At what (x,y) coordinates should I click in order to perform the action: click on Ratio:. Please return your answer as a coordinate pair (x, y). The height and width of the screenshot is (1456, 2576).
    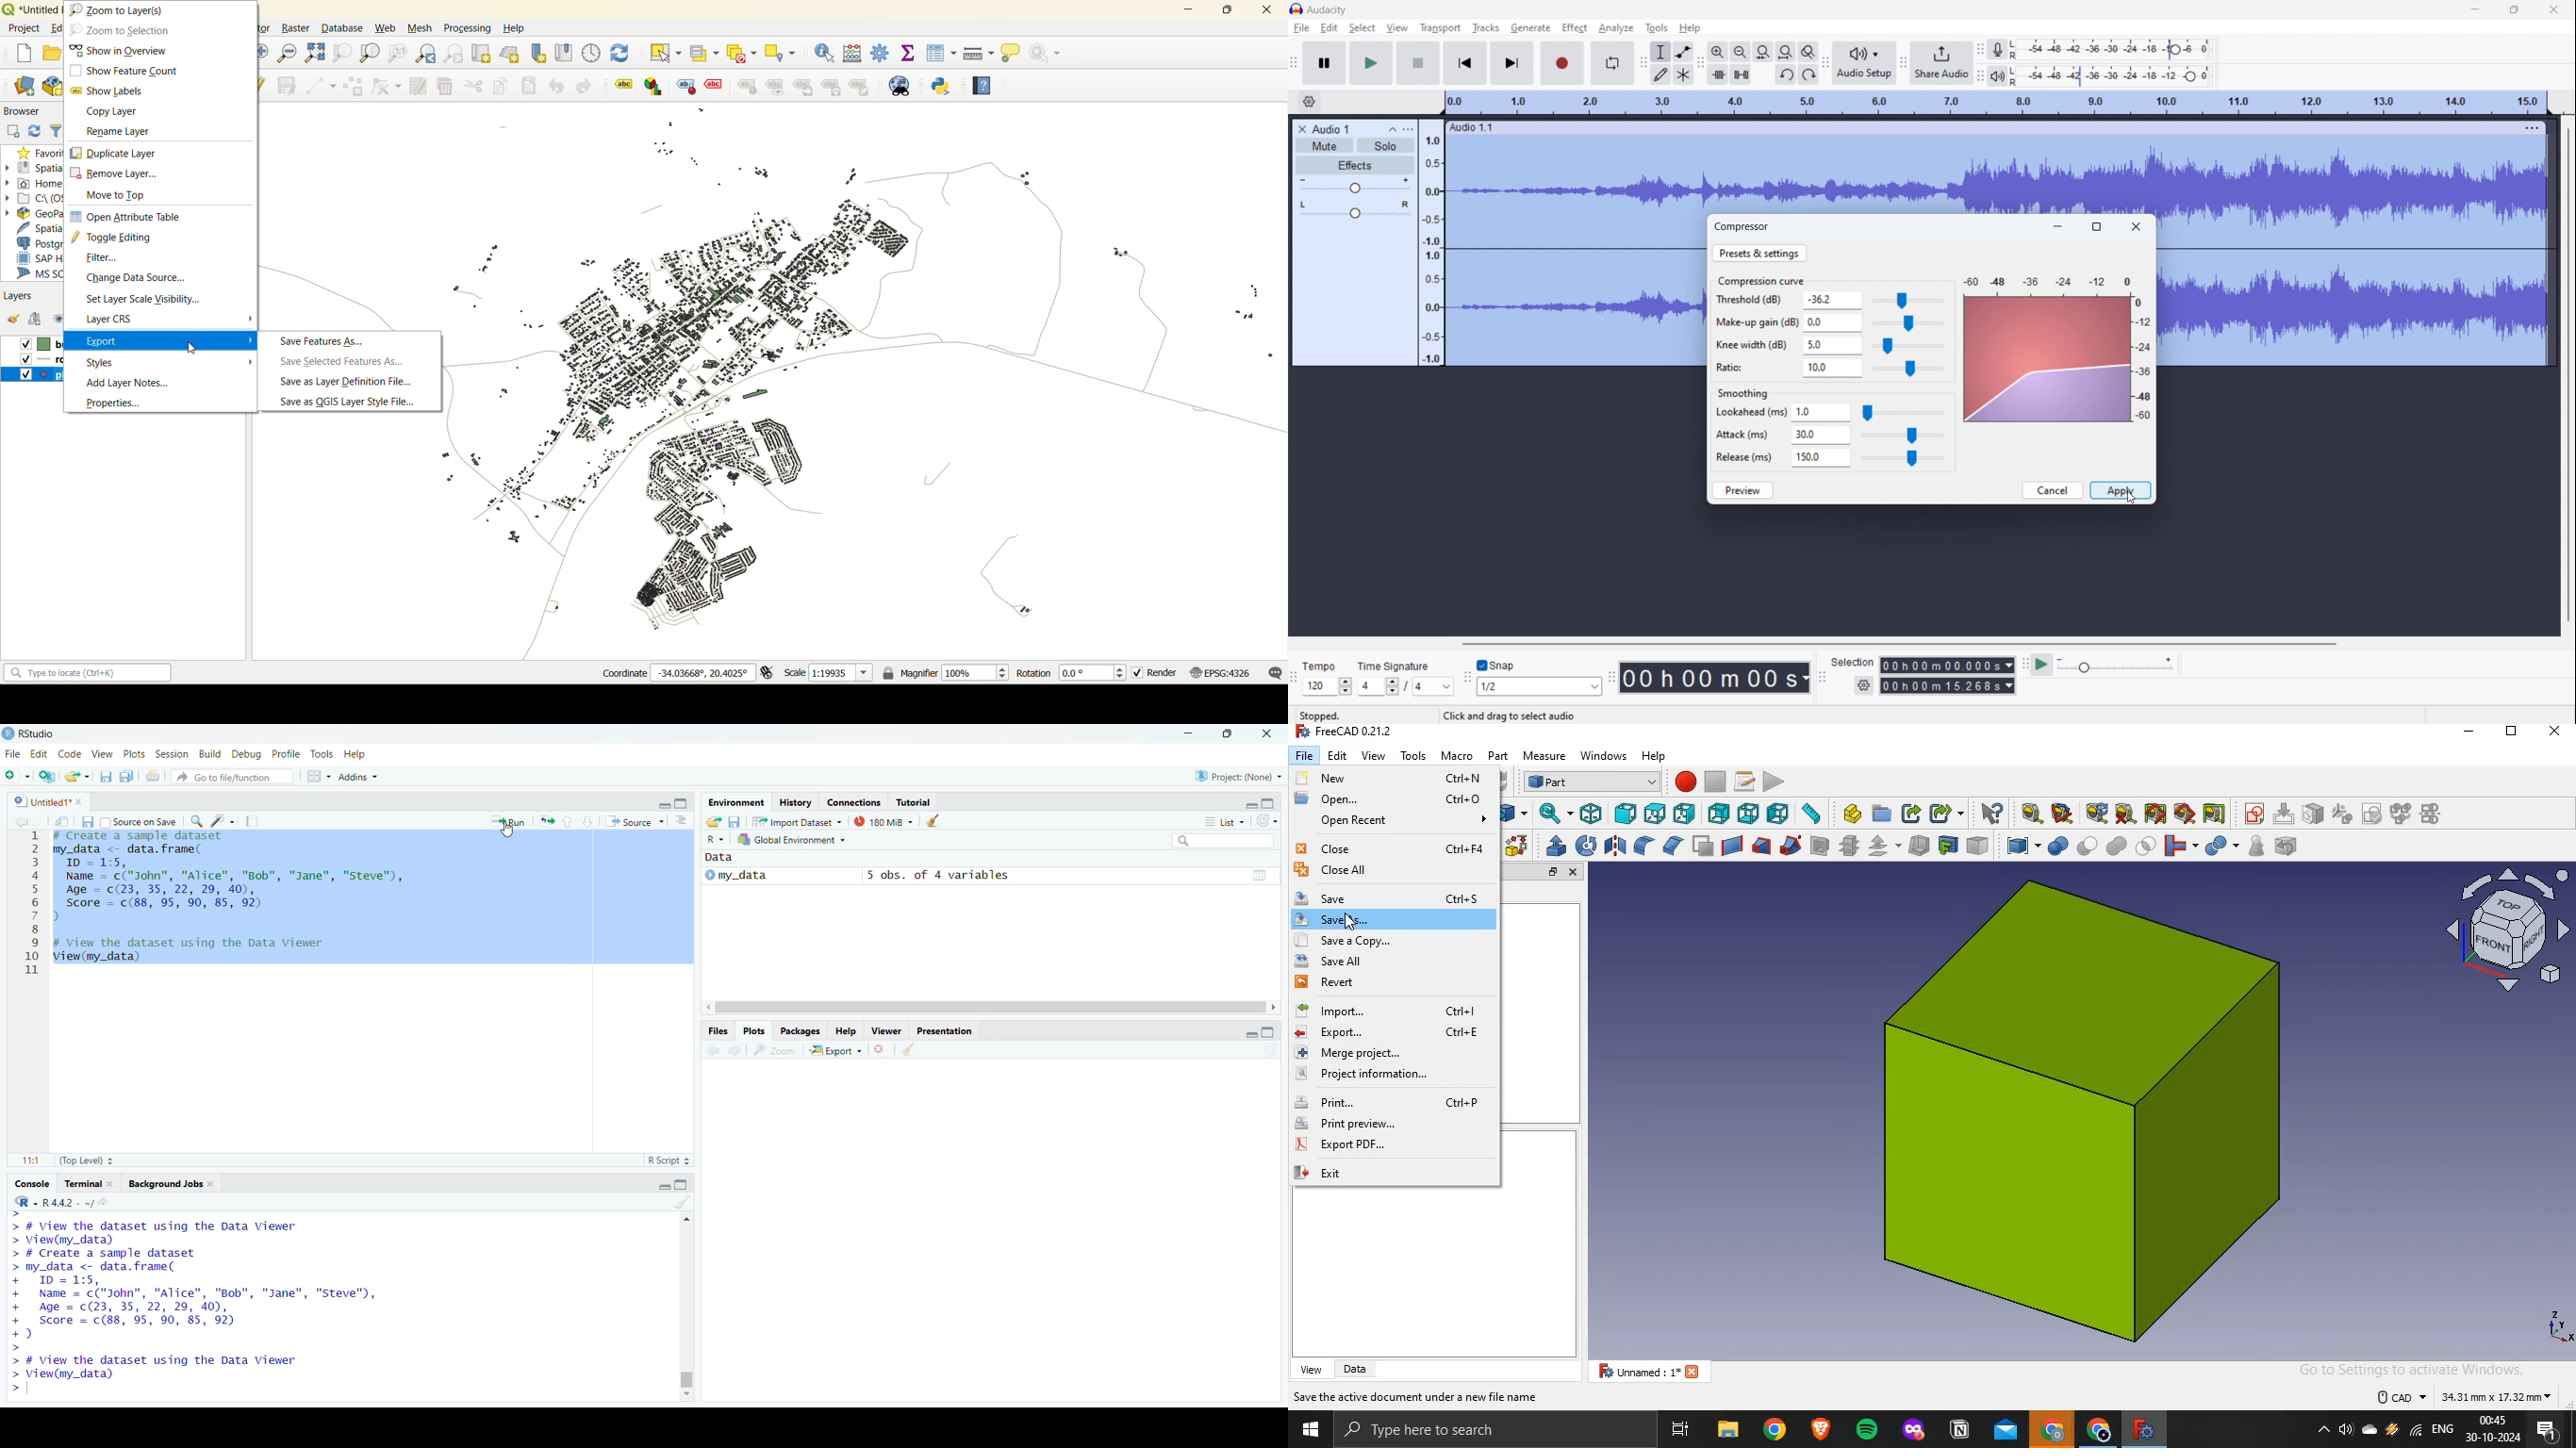
    Looking at the image, I should click on (1739, 366).